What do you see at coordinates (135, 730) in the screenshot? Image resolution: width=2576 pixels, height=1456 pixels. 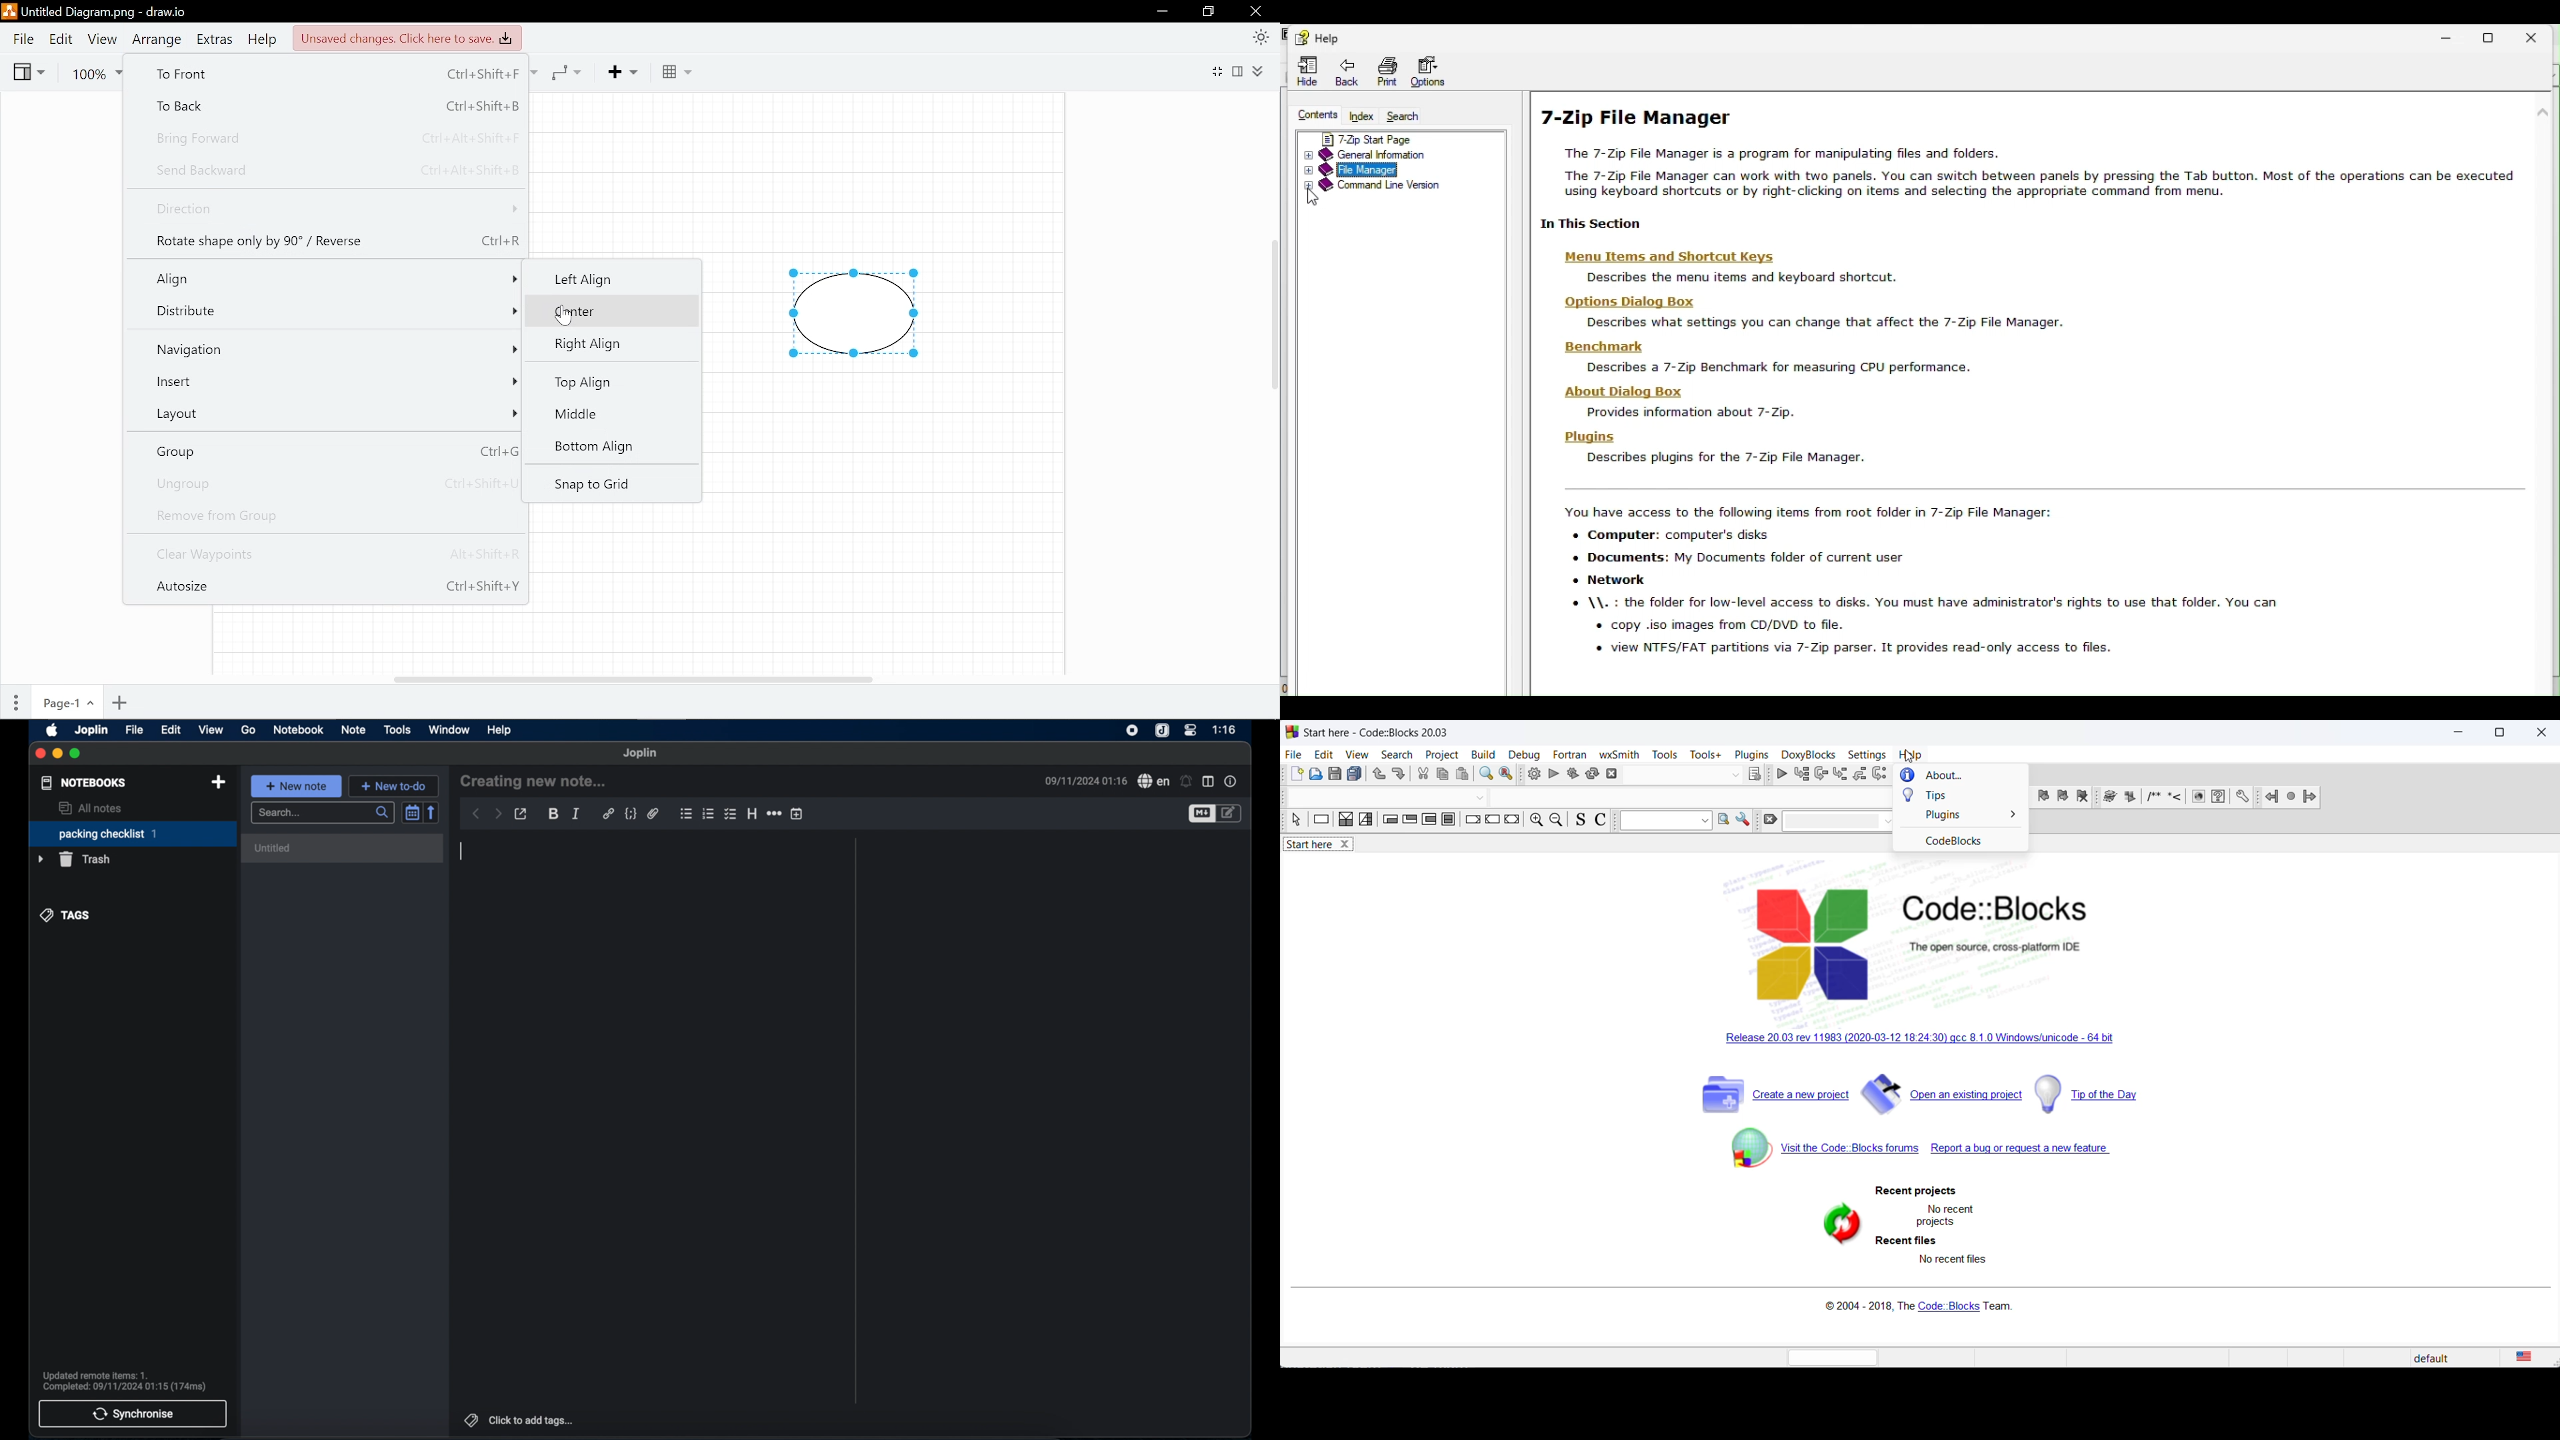 I see `file` at bounding box center [135, 730].